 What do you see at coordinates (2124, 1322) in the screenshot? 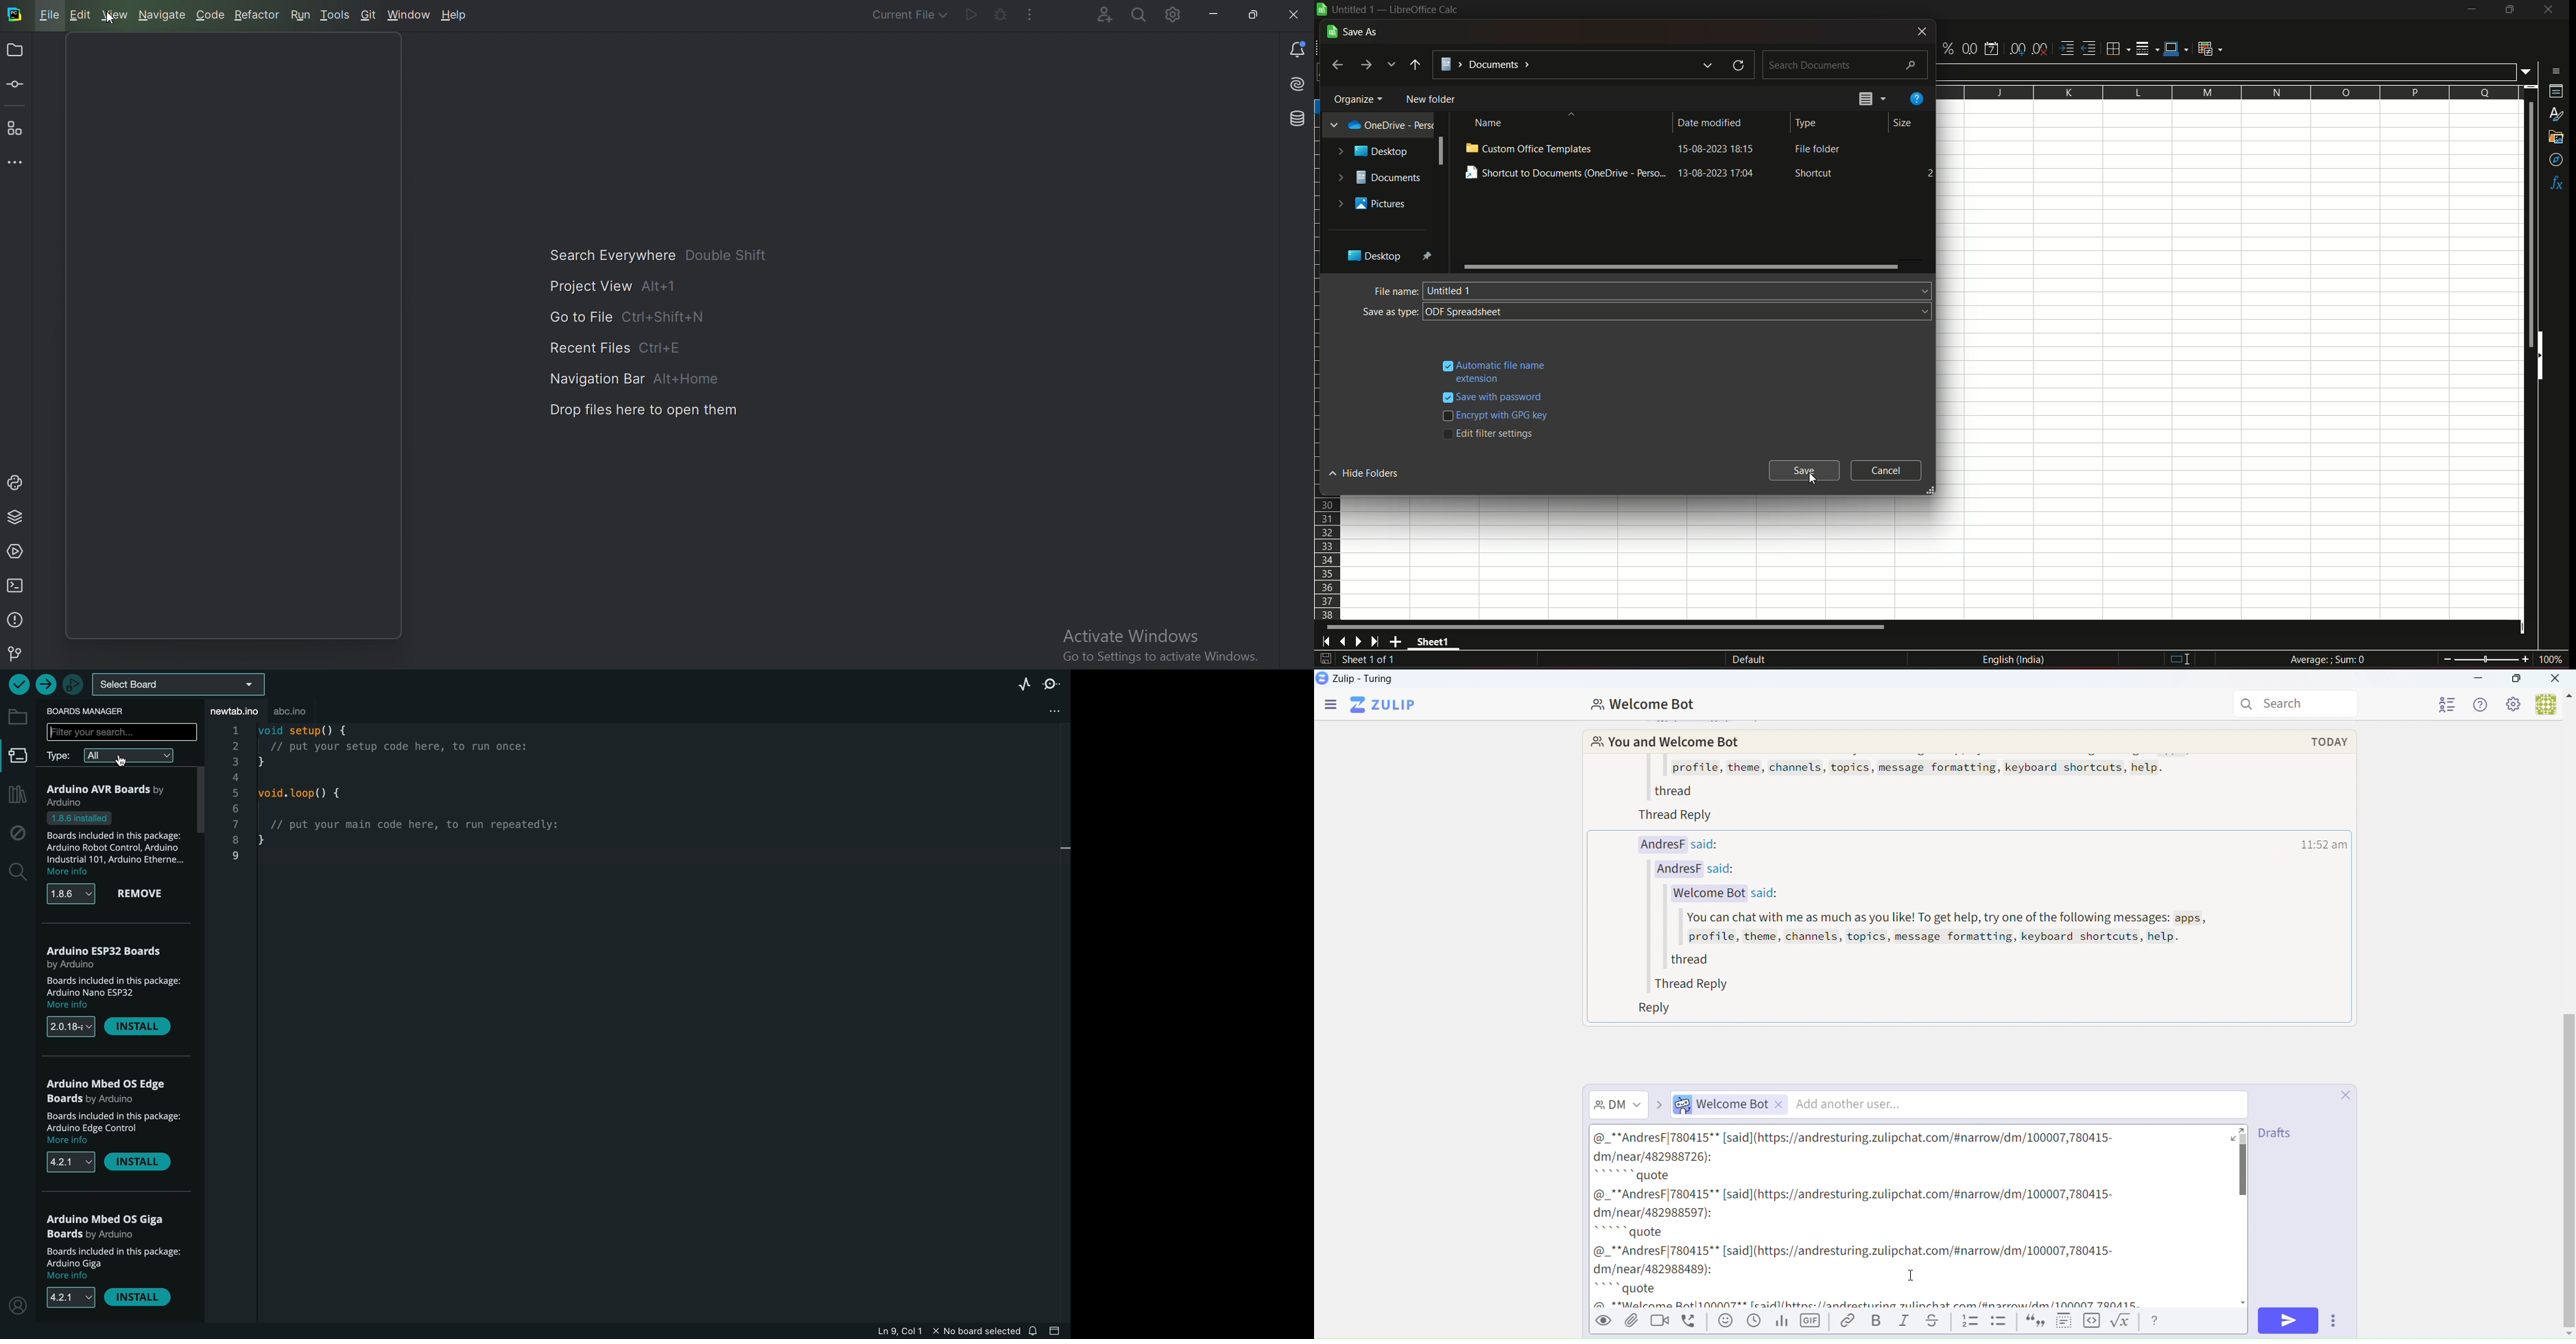
I see `formula` at bounding box center [2124, 1322].